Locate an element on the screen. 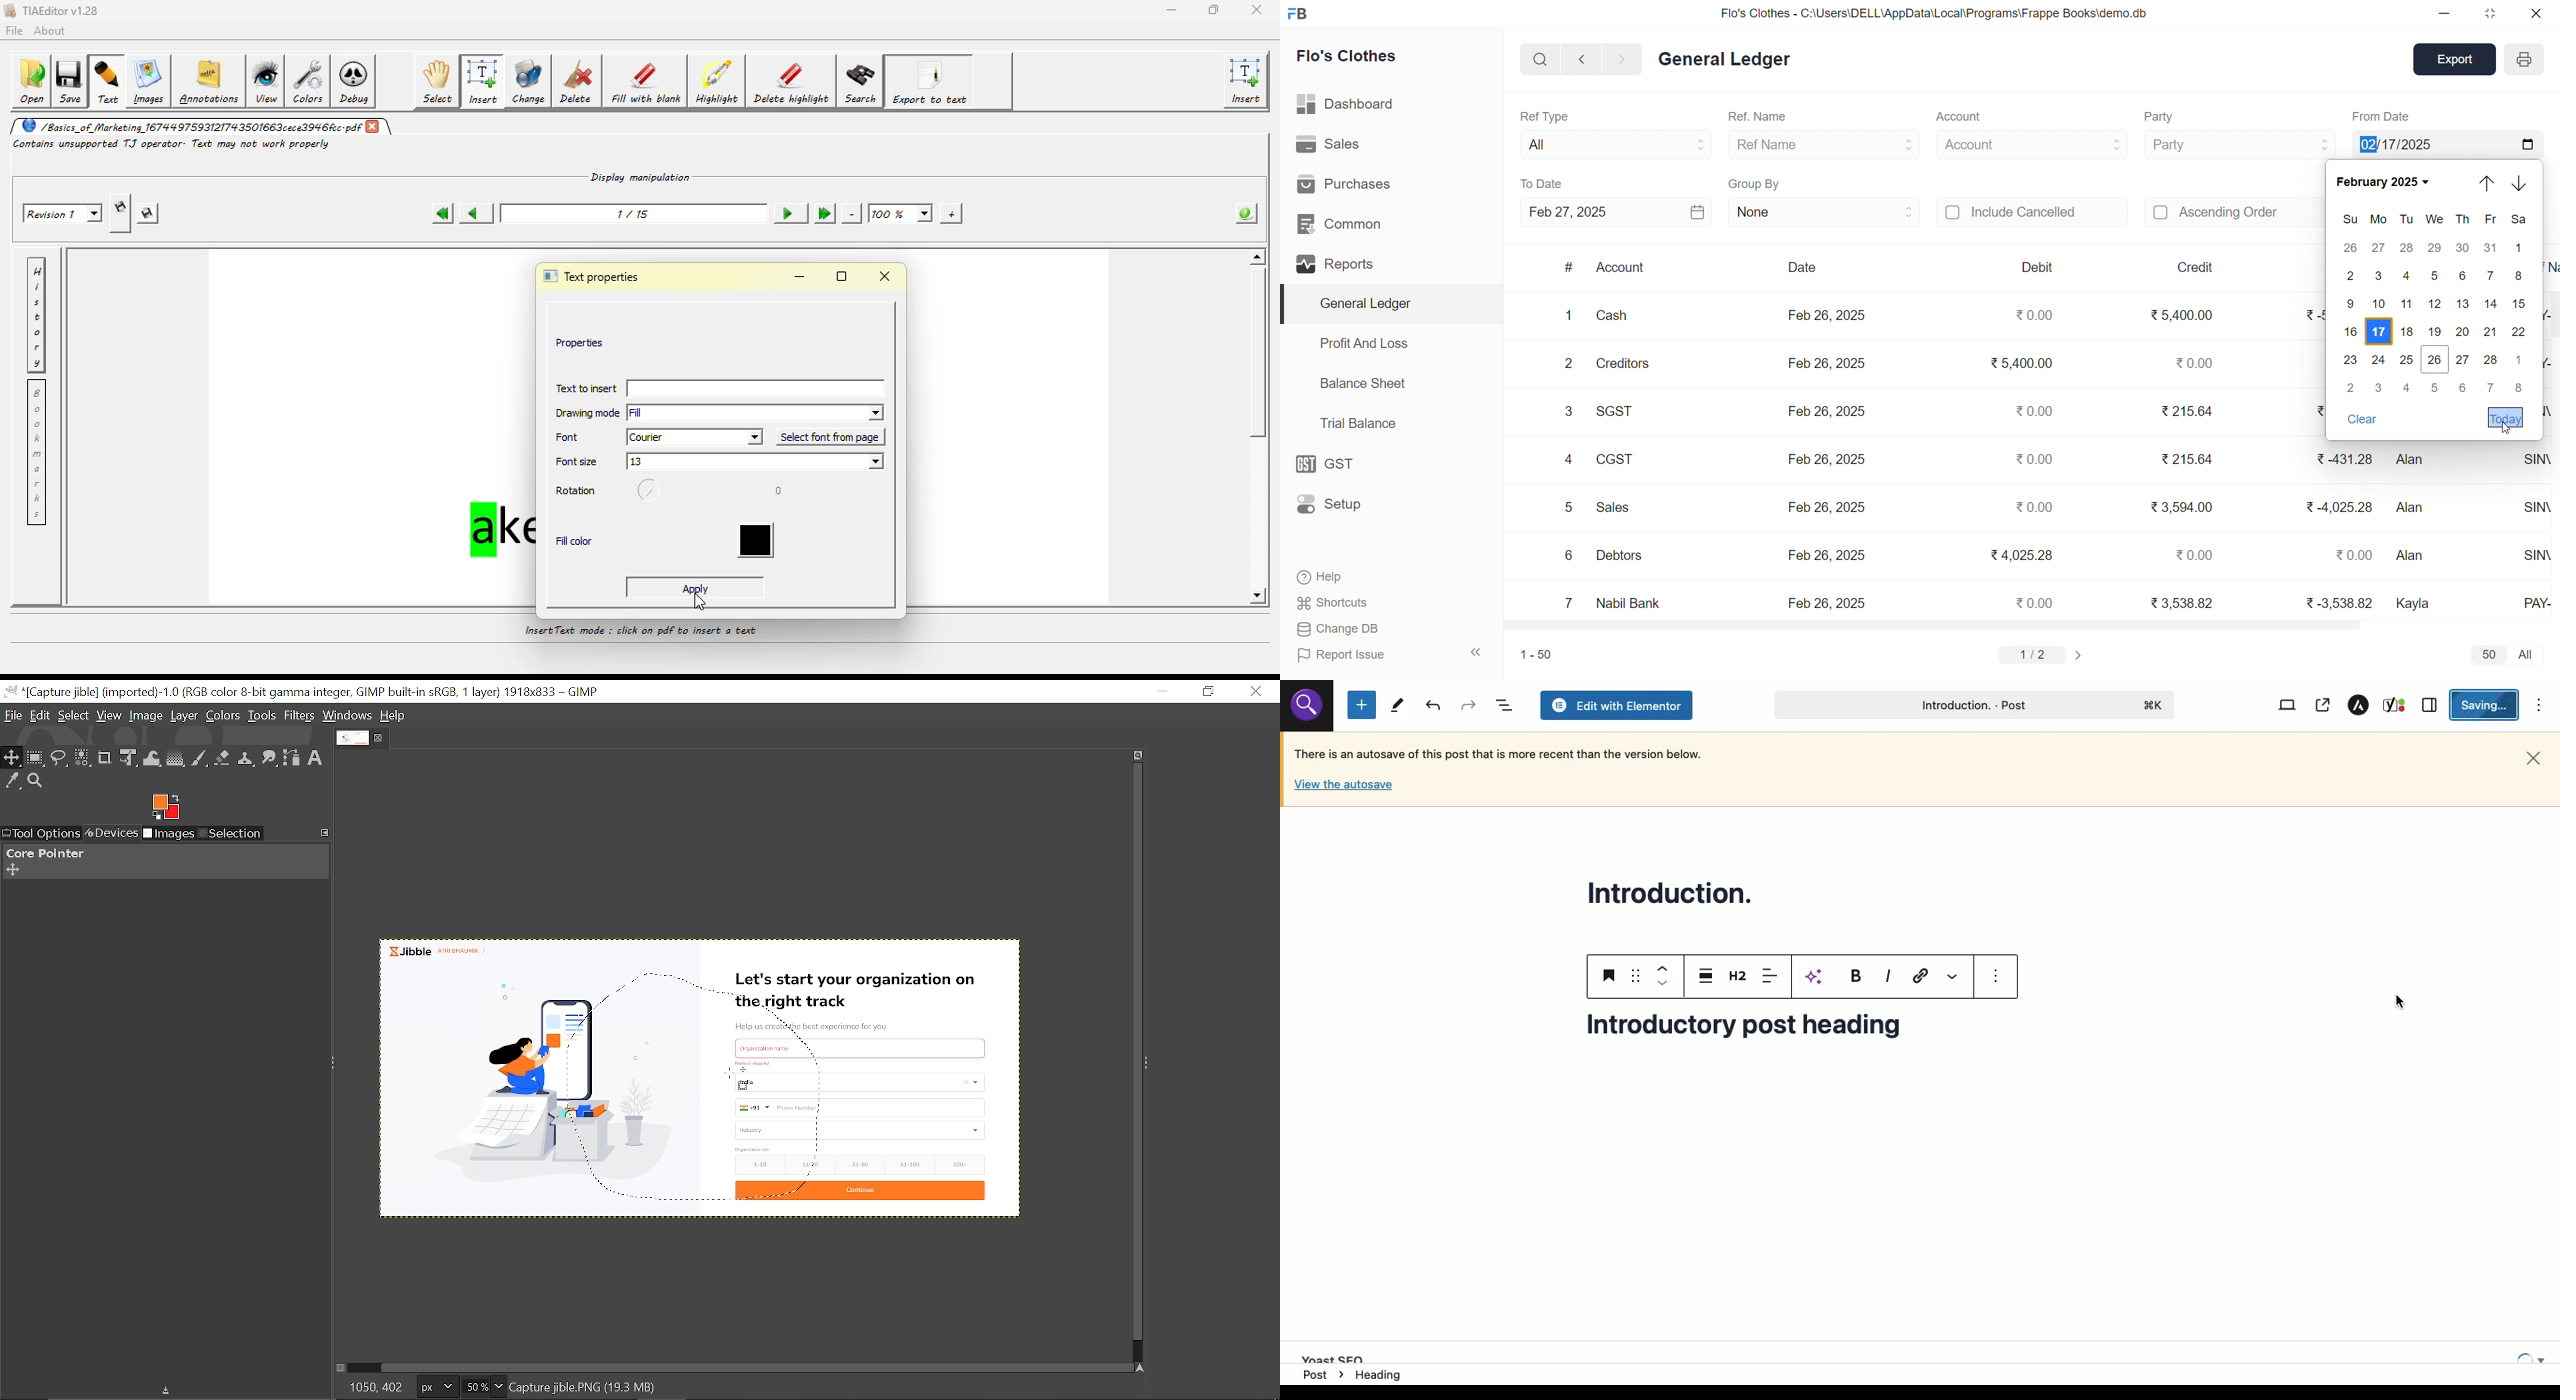  Feb 26, 2025 is located at coordinates (1825, 555).